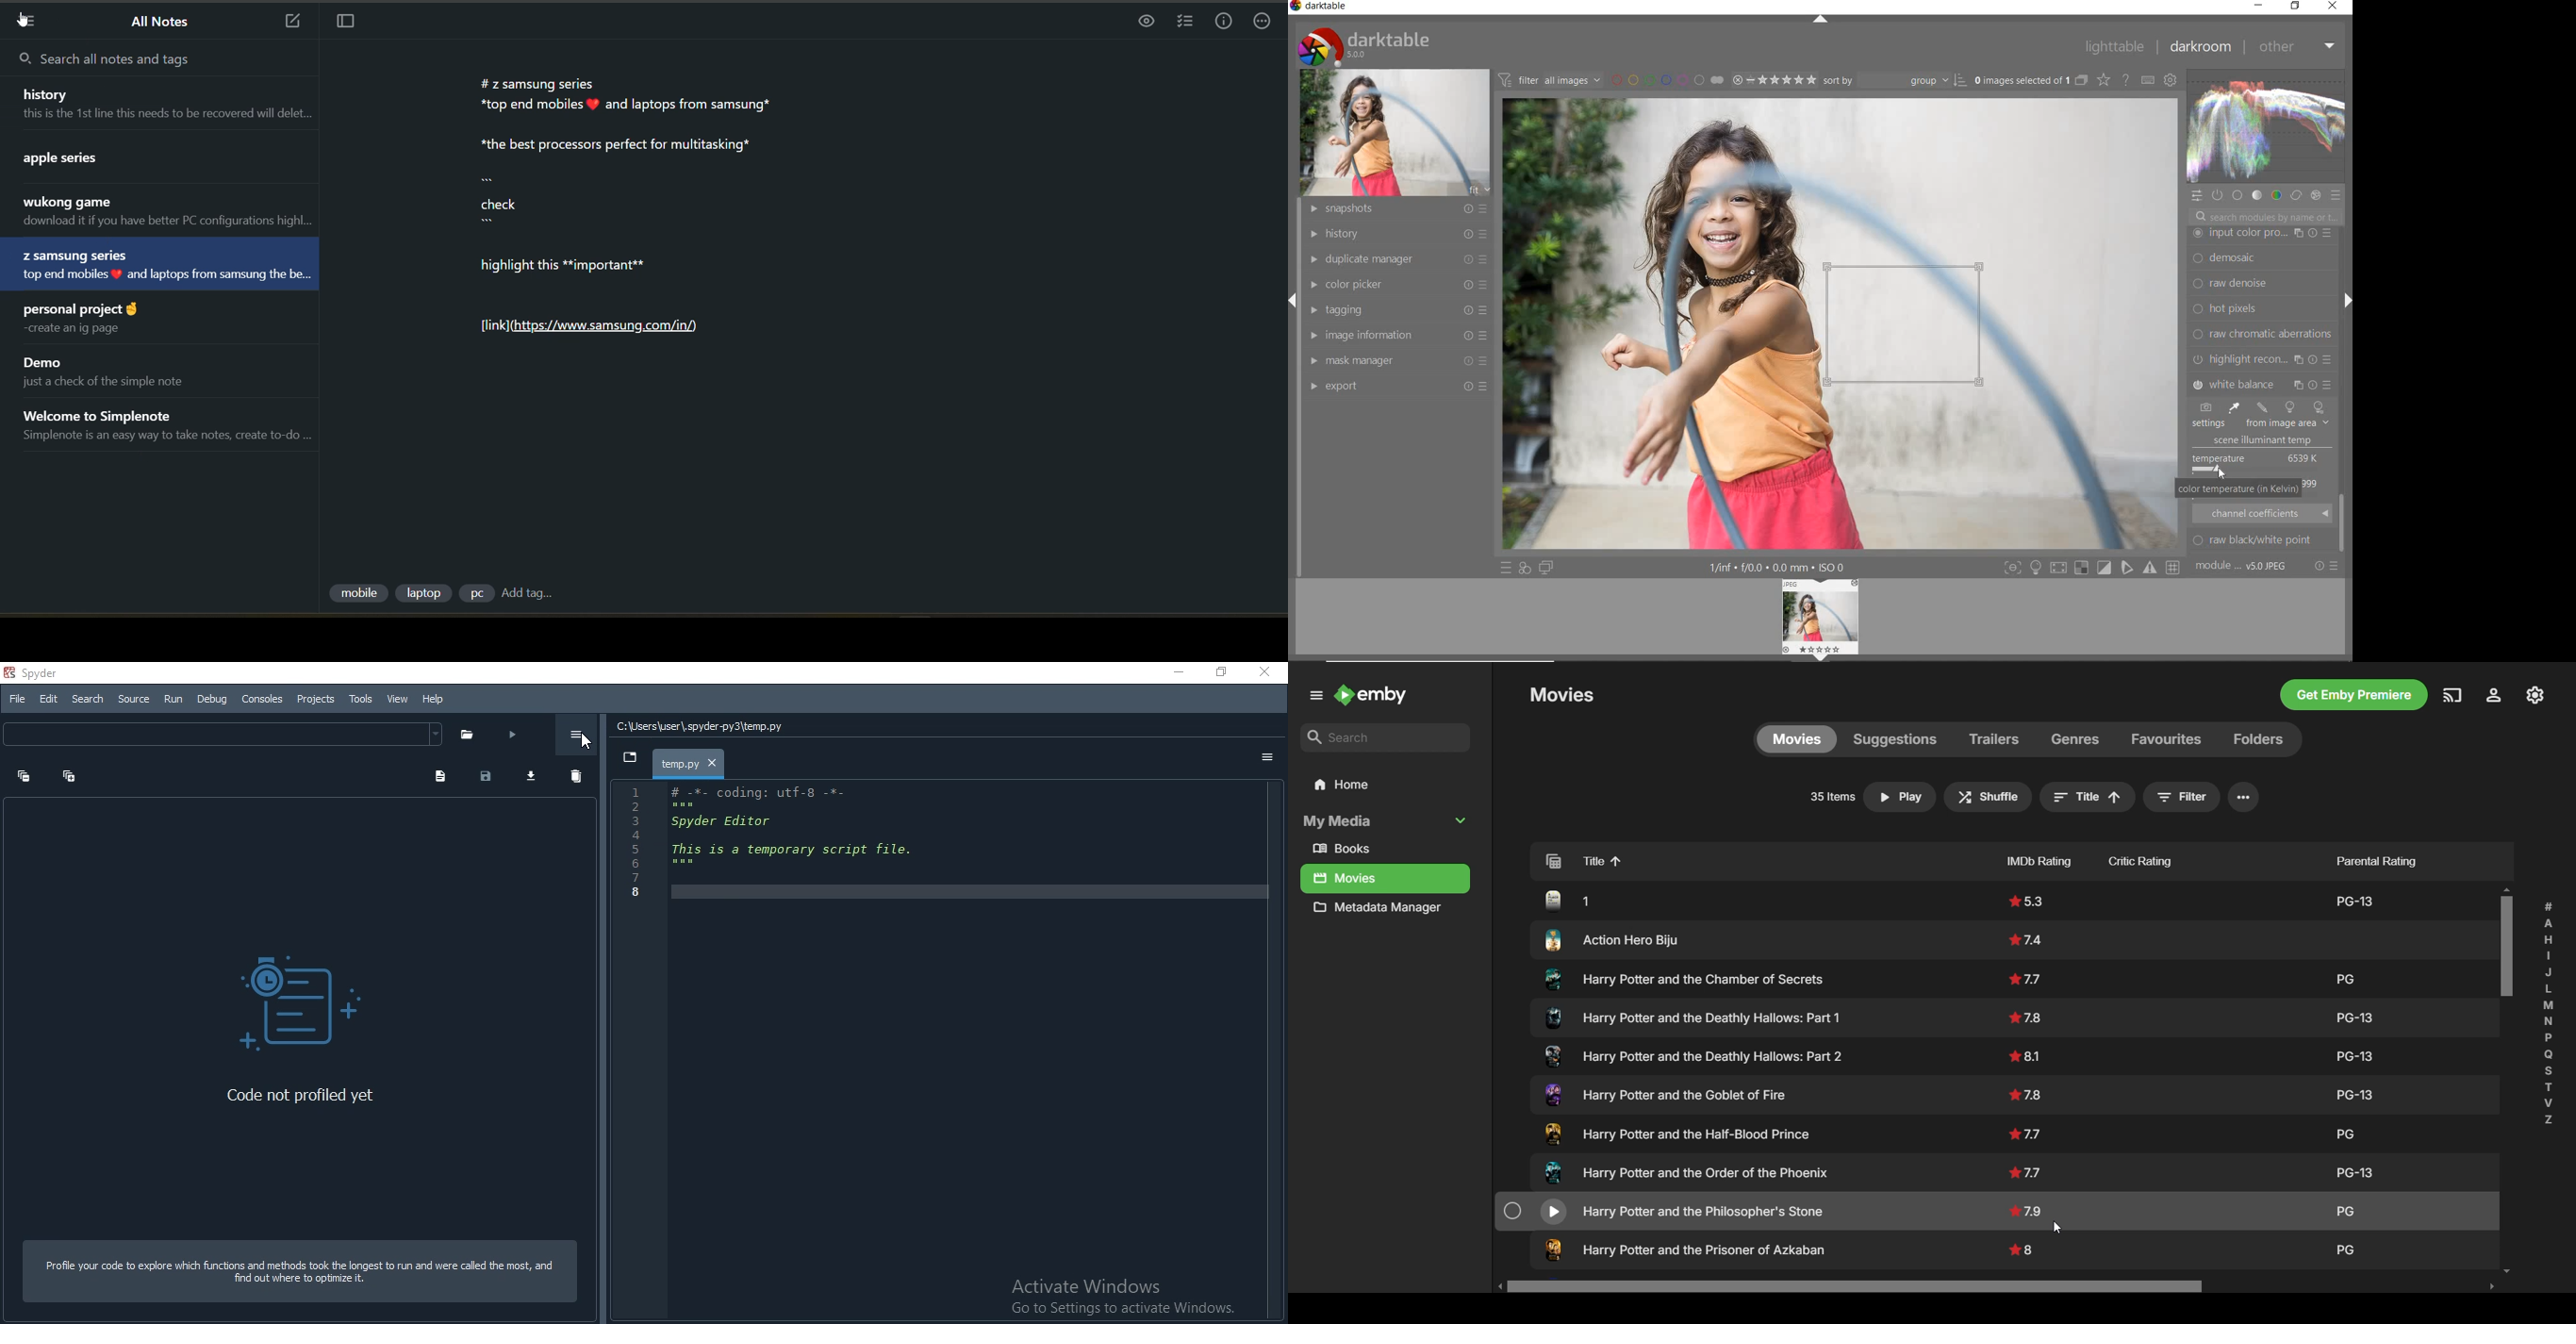  What do you see at coordinates (588, 742) in the screenshot?
I see `cursor on options` at bounding box center [588, 742].